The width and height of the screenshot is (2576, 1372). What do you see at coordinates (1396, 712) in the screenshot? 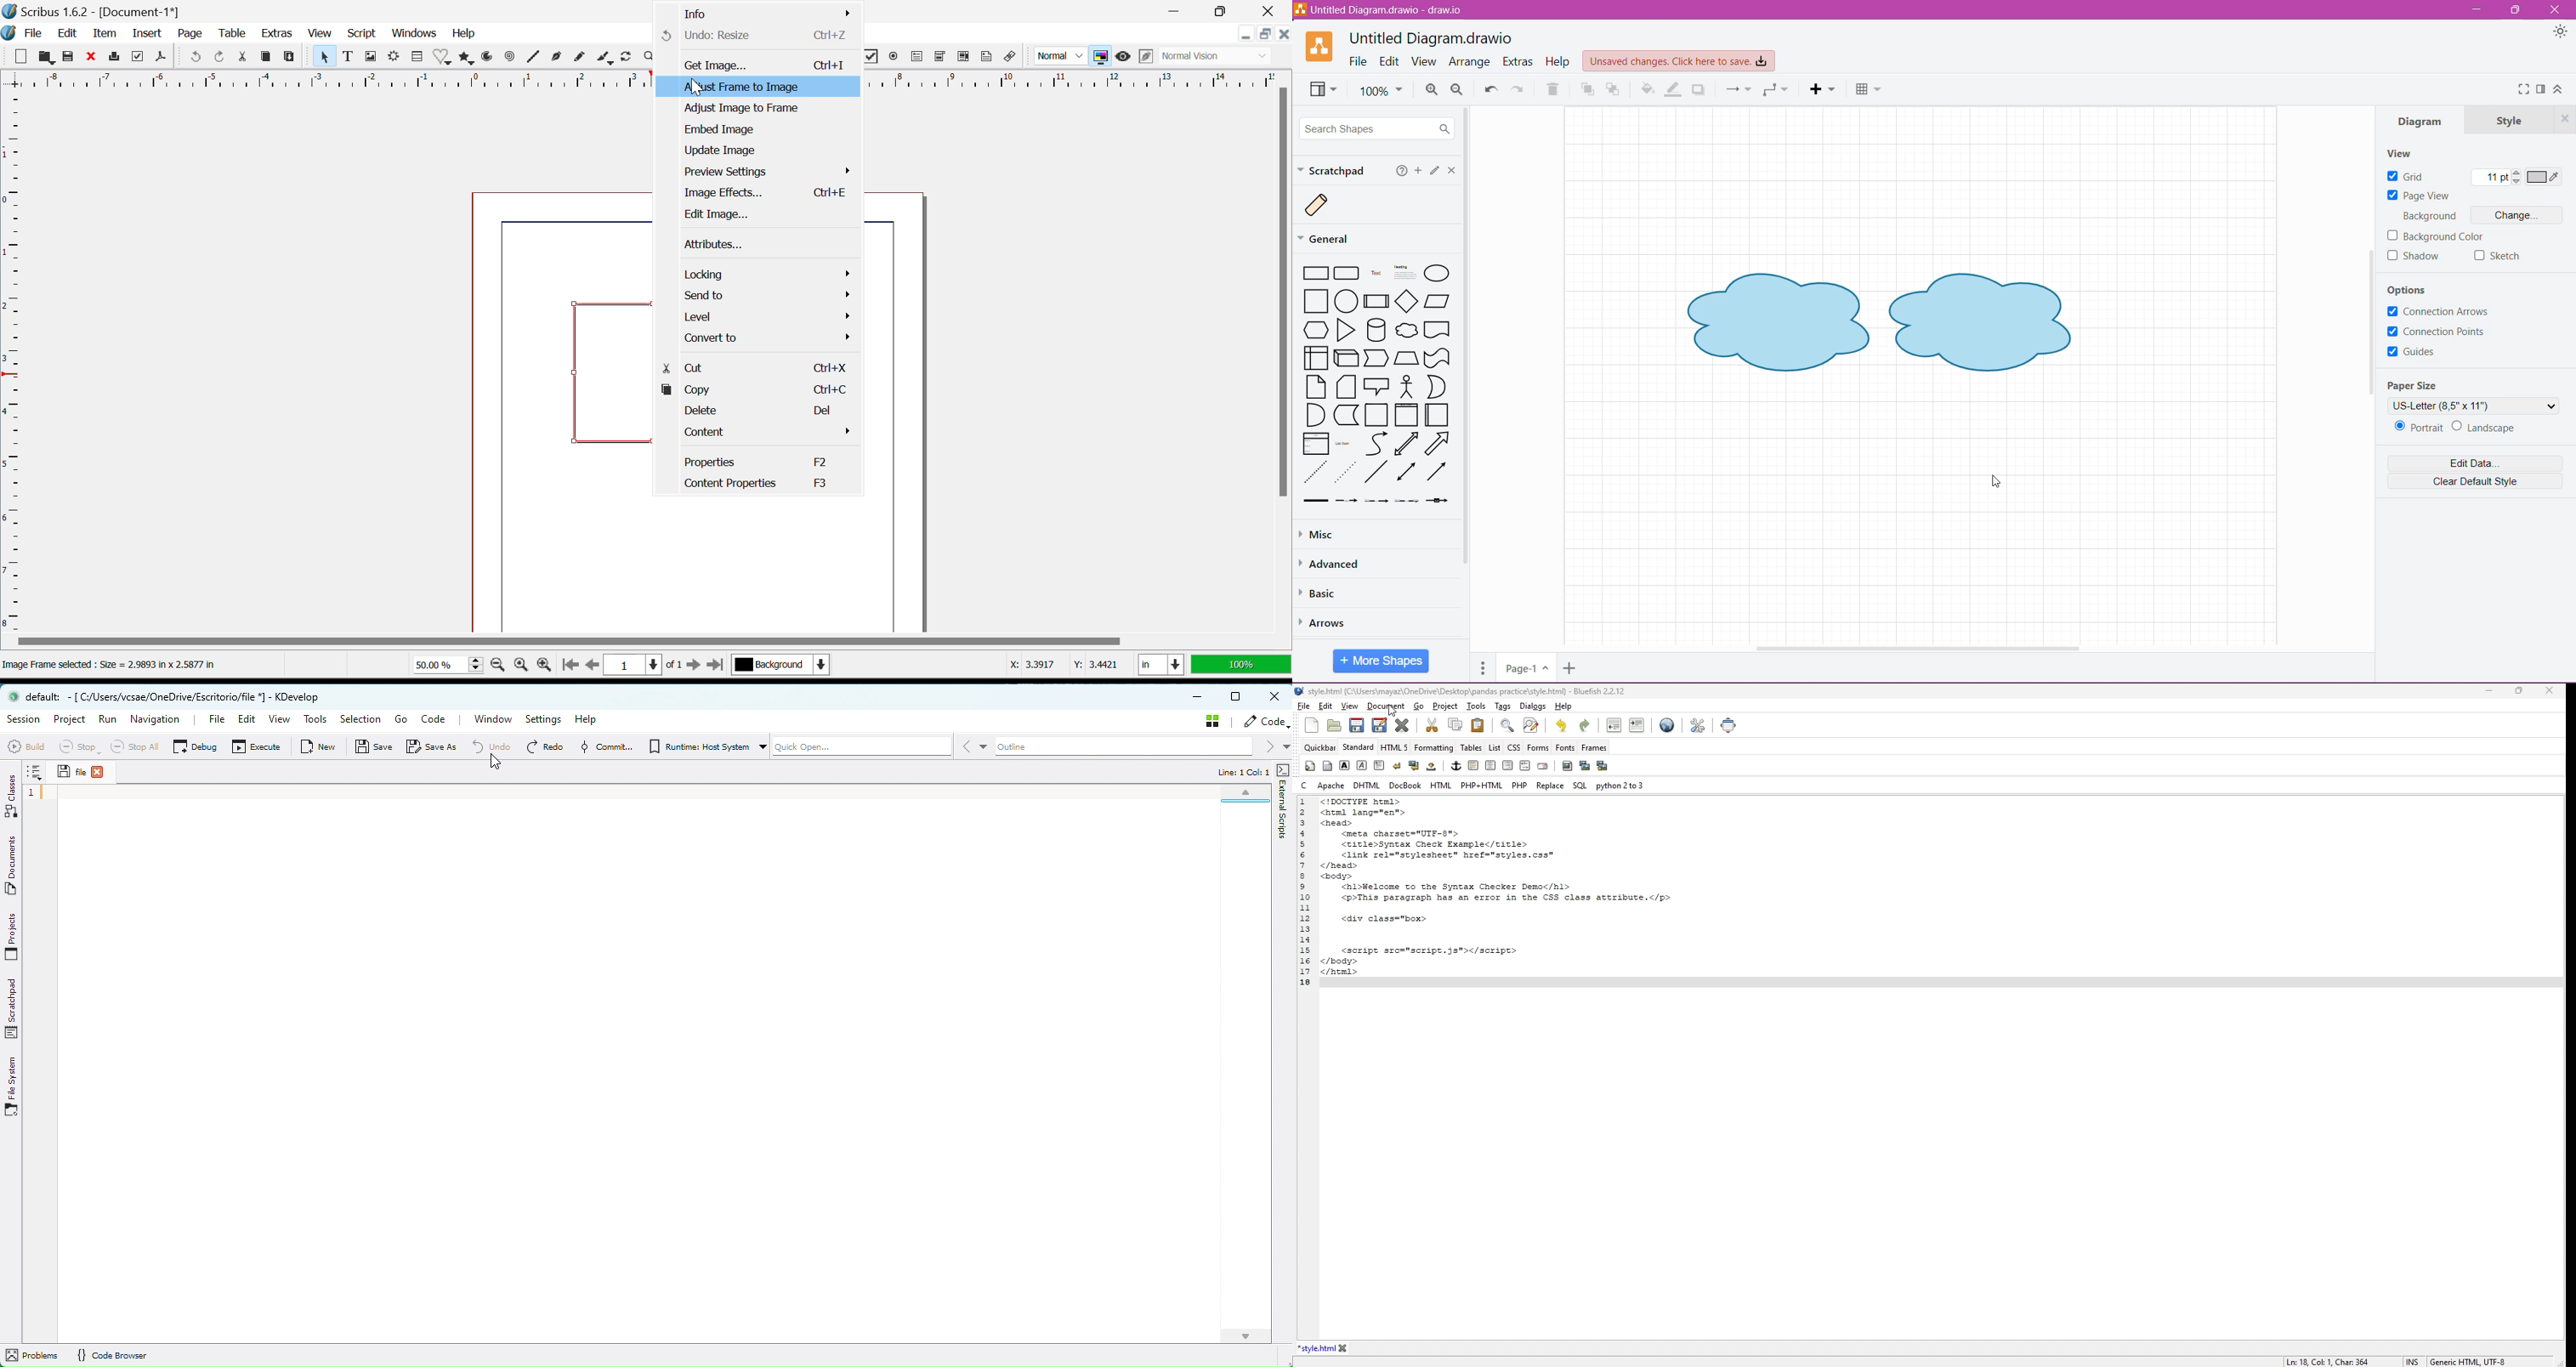
I see `cursor` at bounding box center [1396, 712].